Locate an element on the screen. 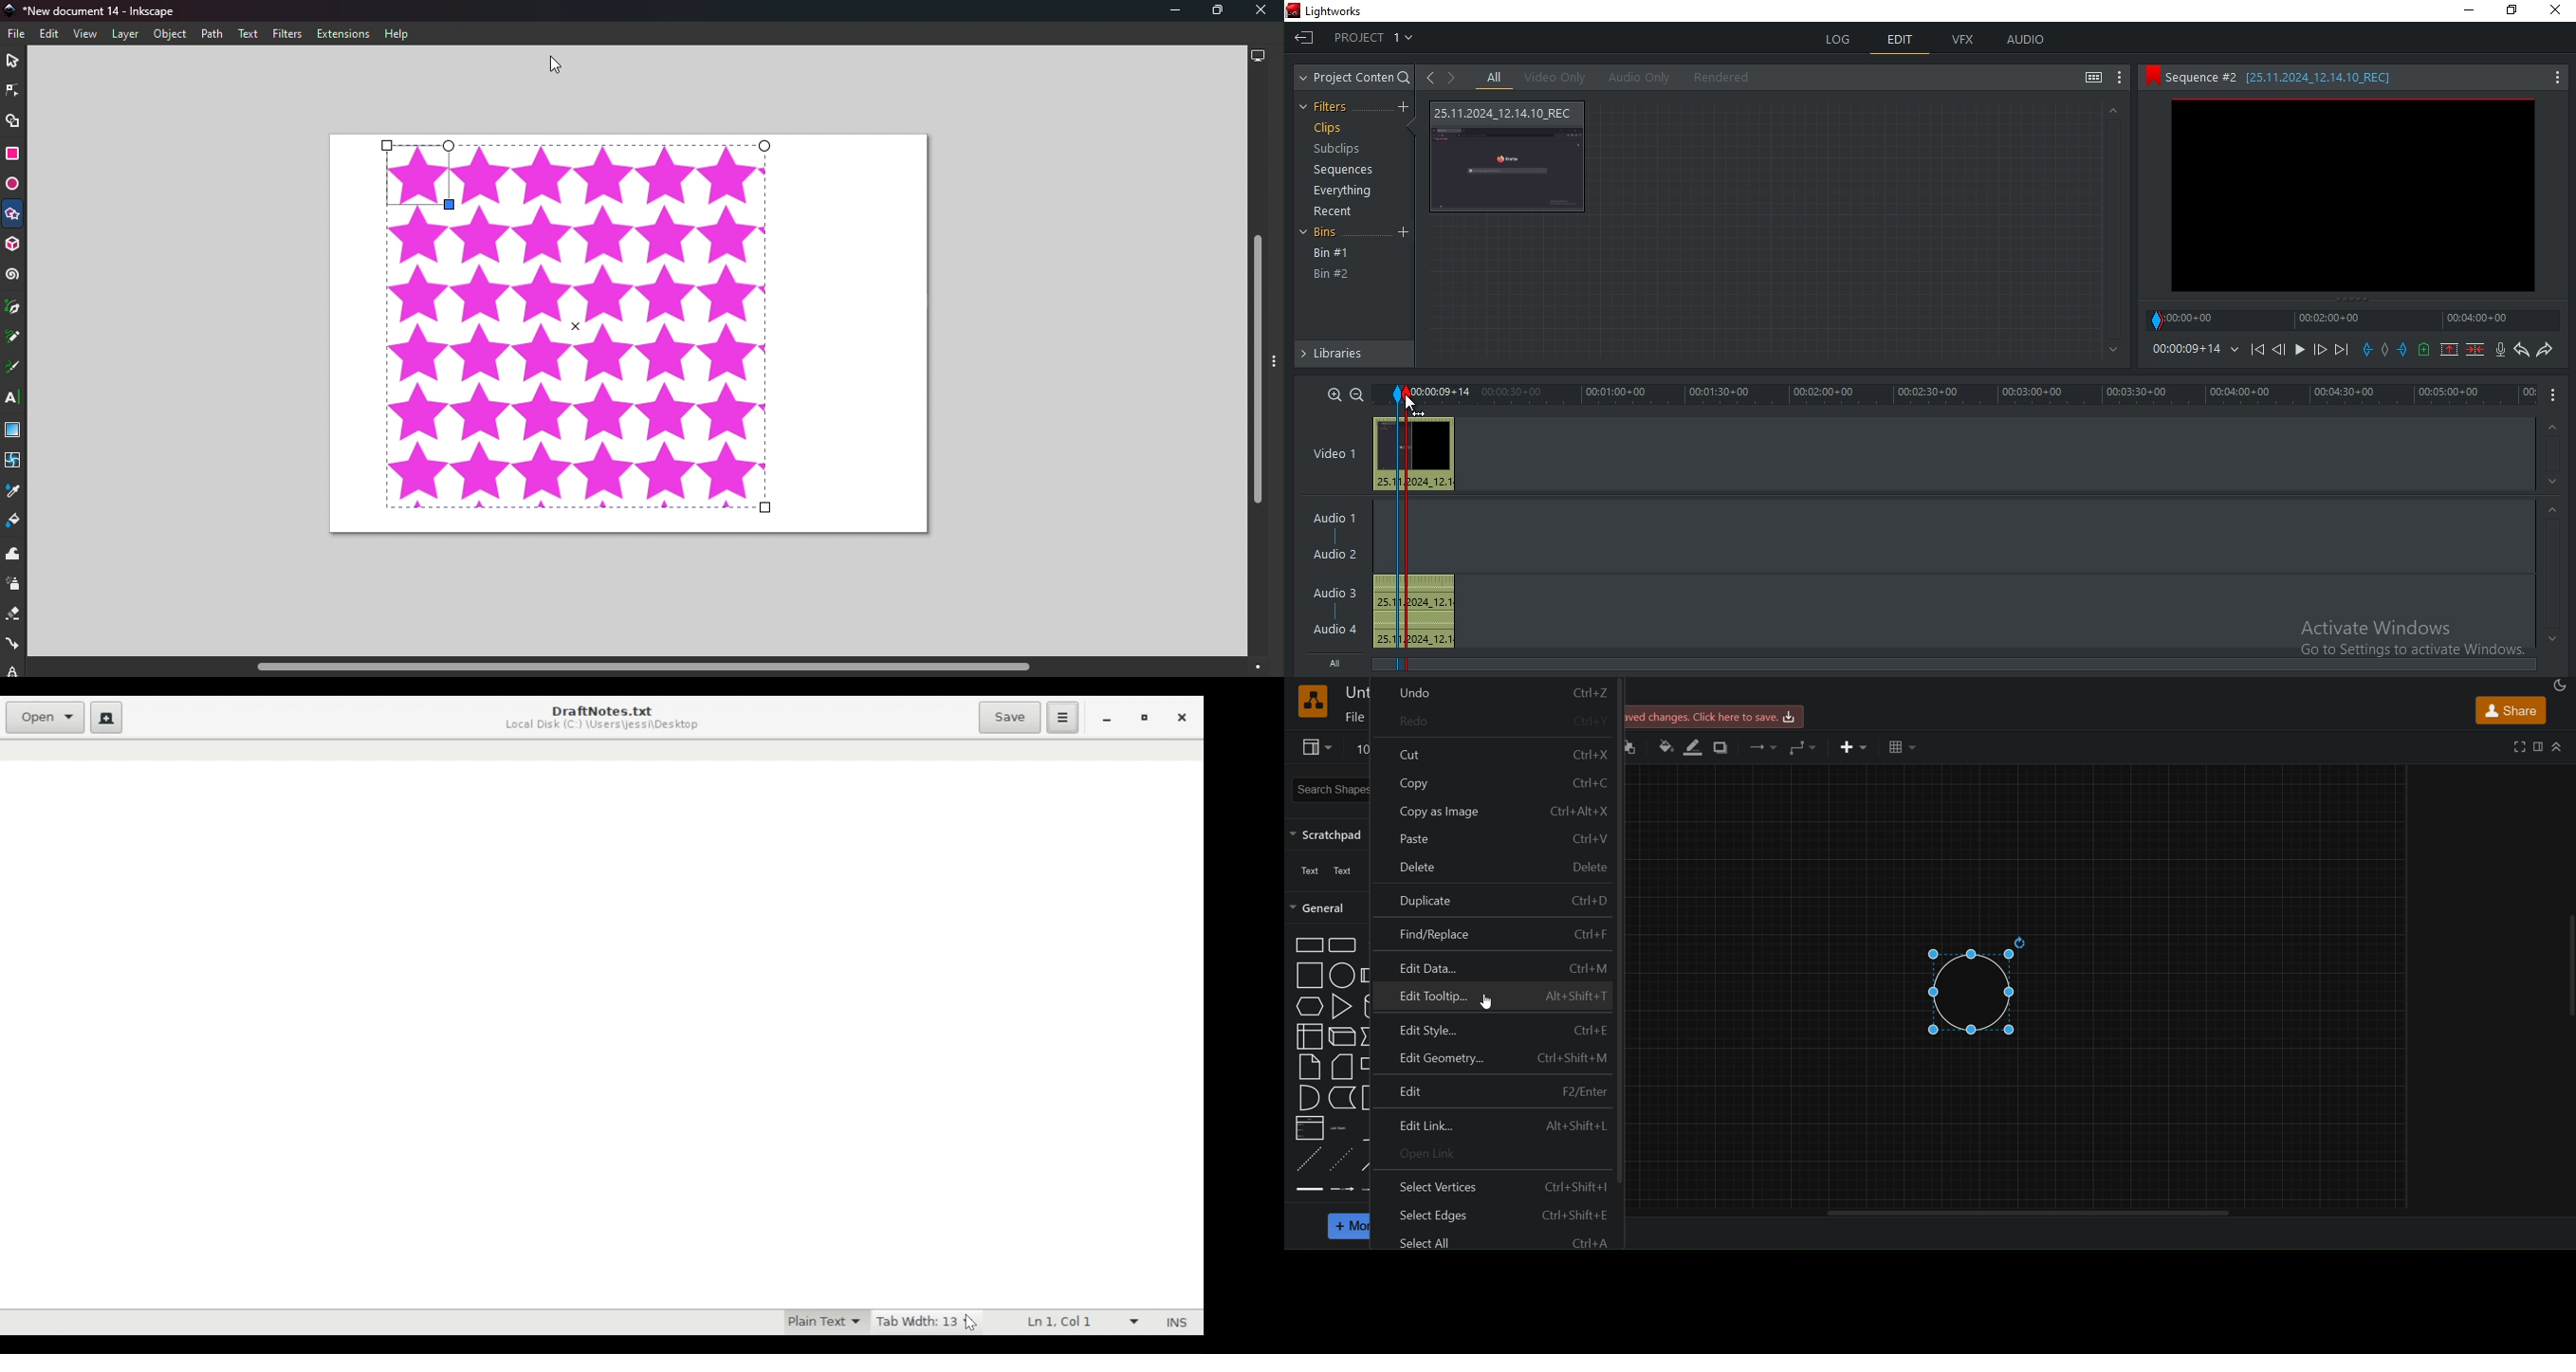  open link is located at coordinates (1497, 1154).